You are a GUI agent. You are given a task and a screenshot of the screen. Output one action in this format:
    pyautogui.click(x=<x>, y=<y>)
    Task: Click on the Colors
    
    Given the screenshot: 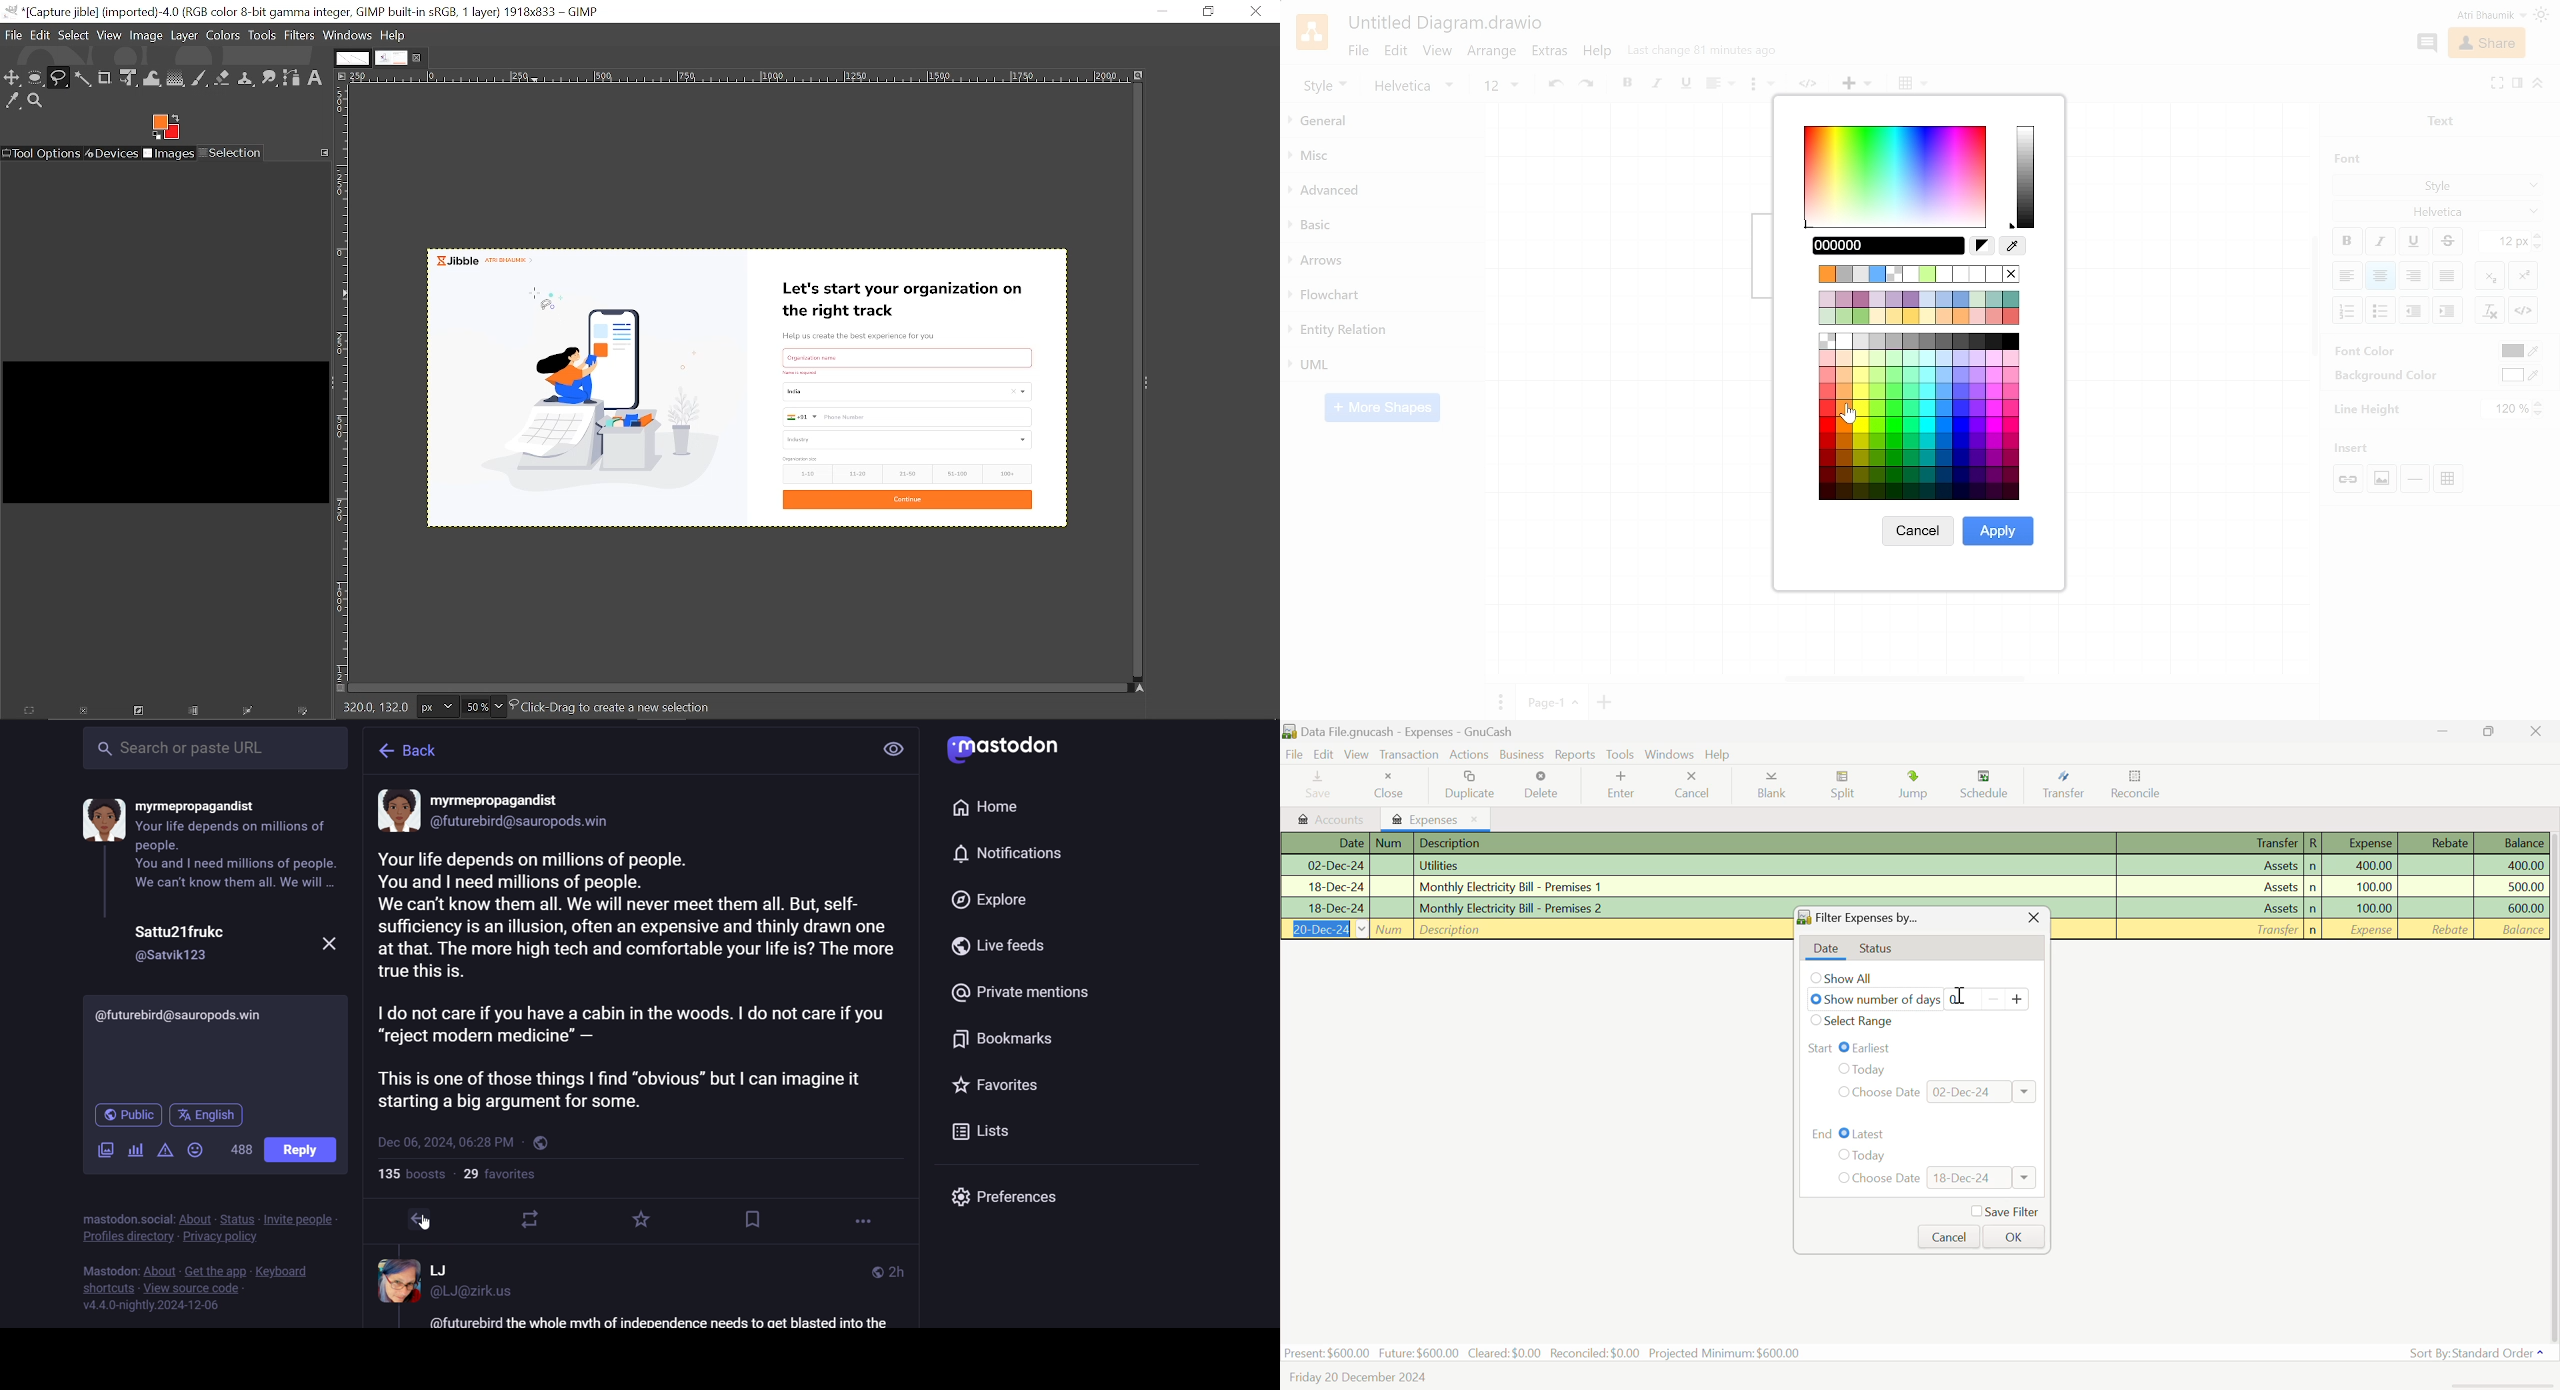 What is the action you would take?
    pyautogui.click(x=1921, y=381)
    